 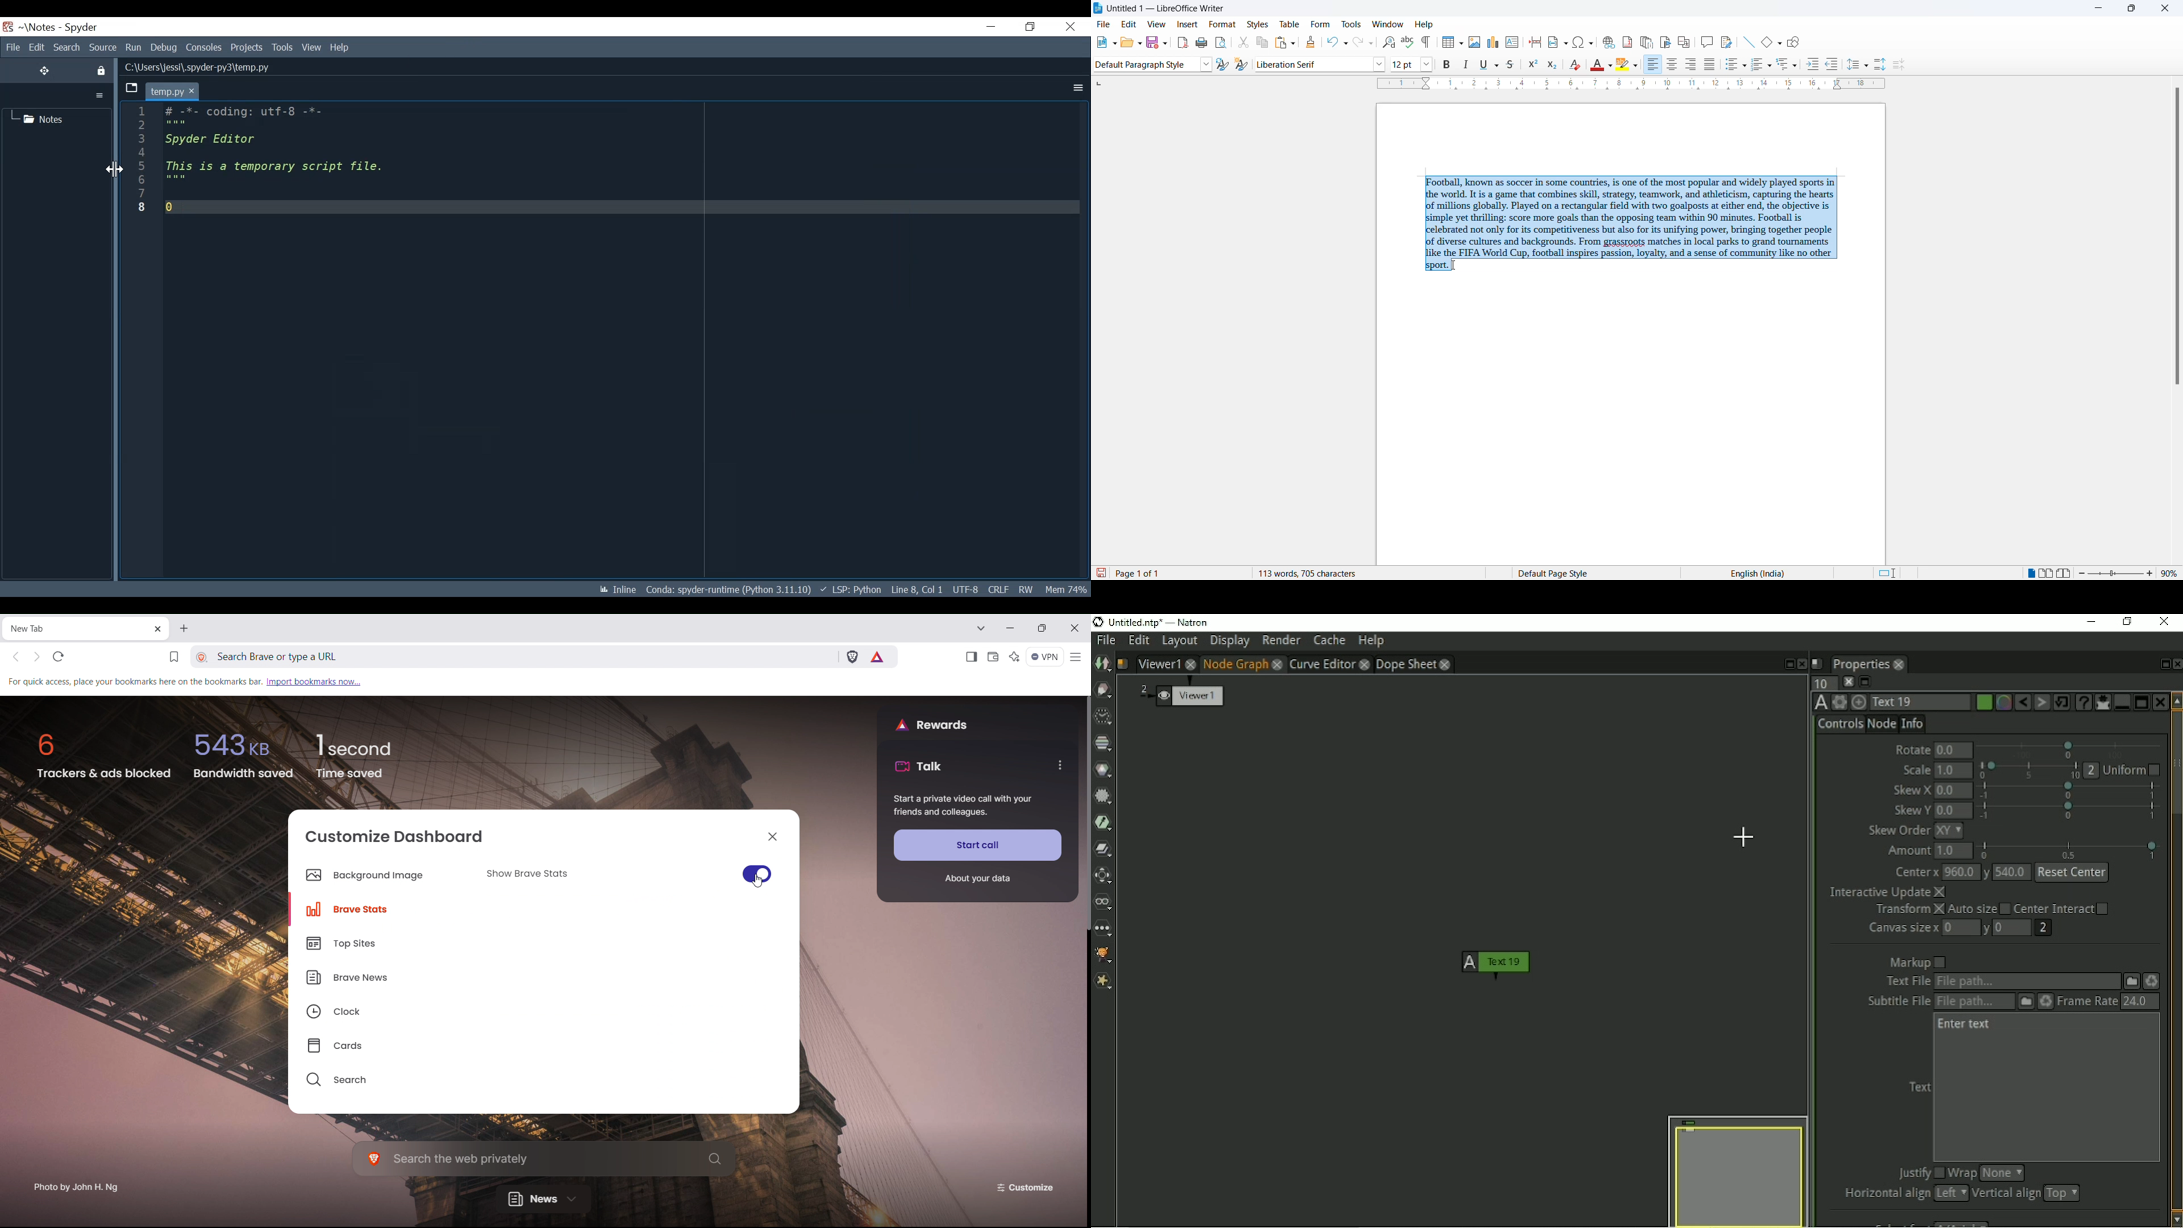 What do you see at coordinates (995, 28) in the screenshot?
I see `Minimize` at bounding box center [995, 28].